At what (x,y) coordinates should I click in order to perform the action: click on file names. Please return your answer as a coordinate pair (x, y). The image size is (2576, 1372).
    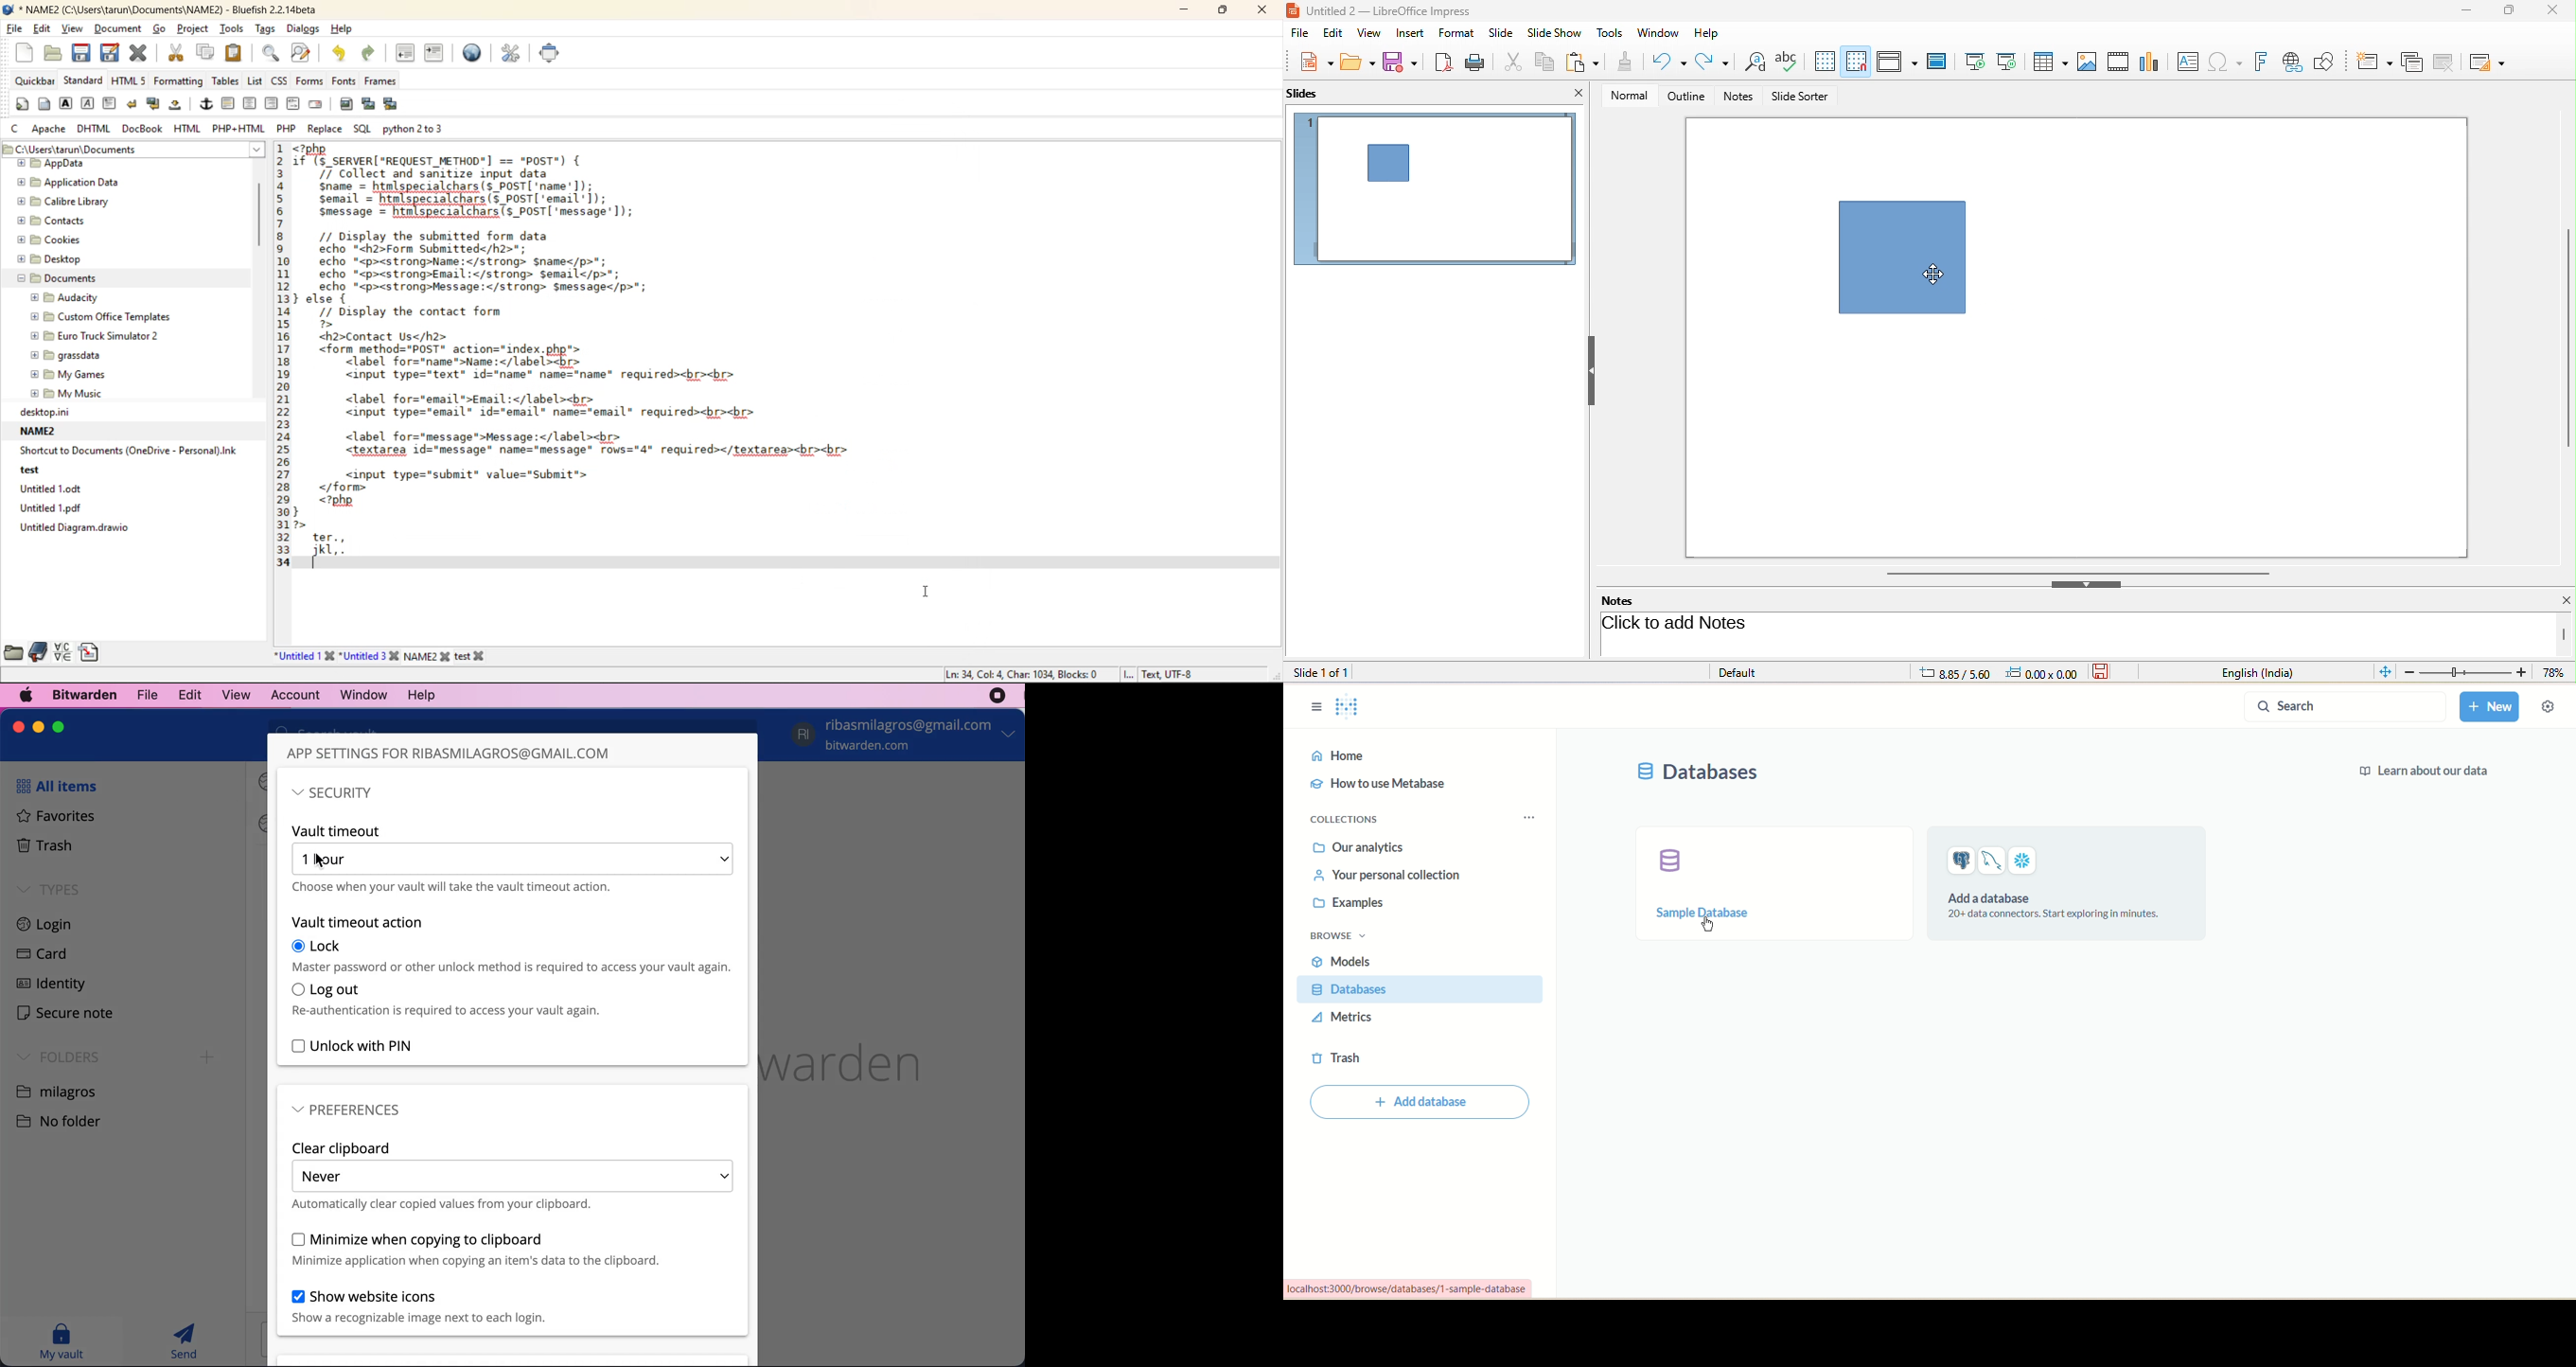
    Looking at the image, I should click on (332, 655).